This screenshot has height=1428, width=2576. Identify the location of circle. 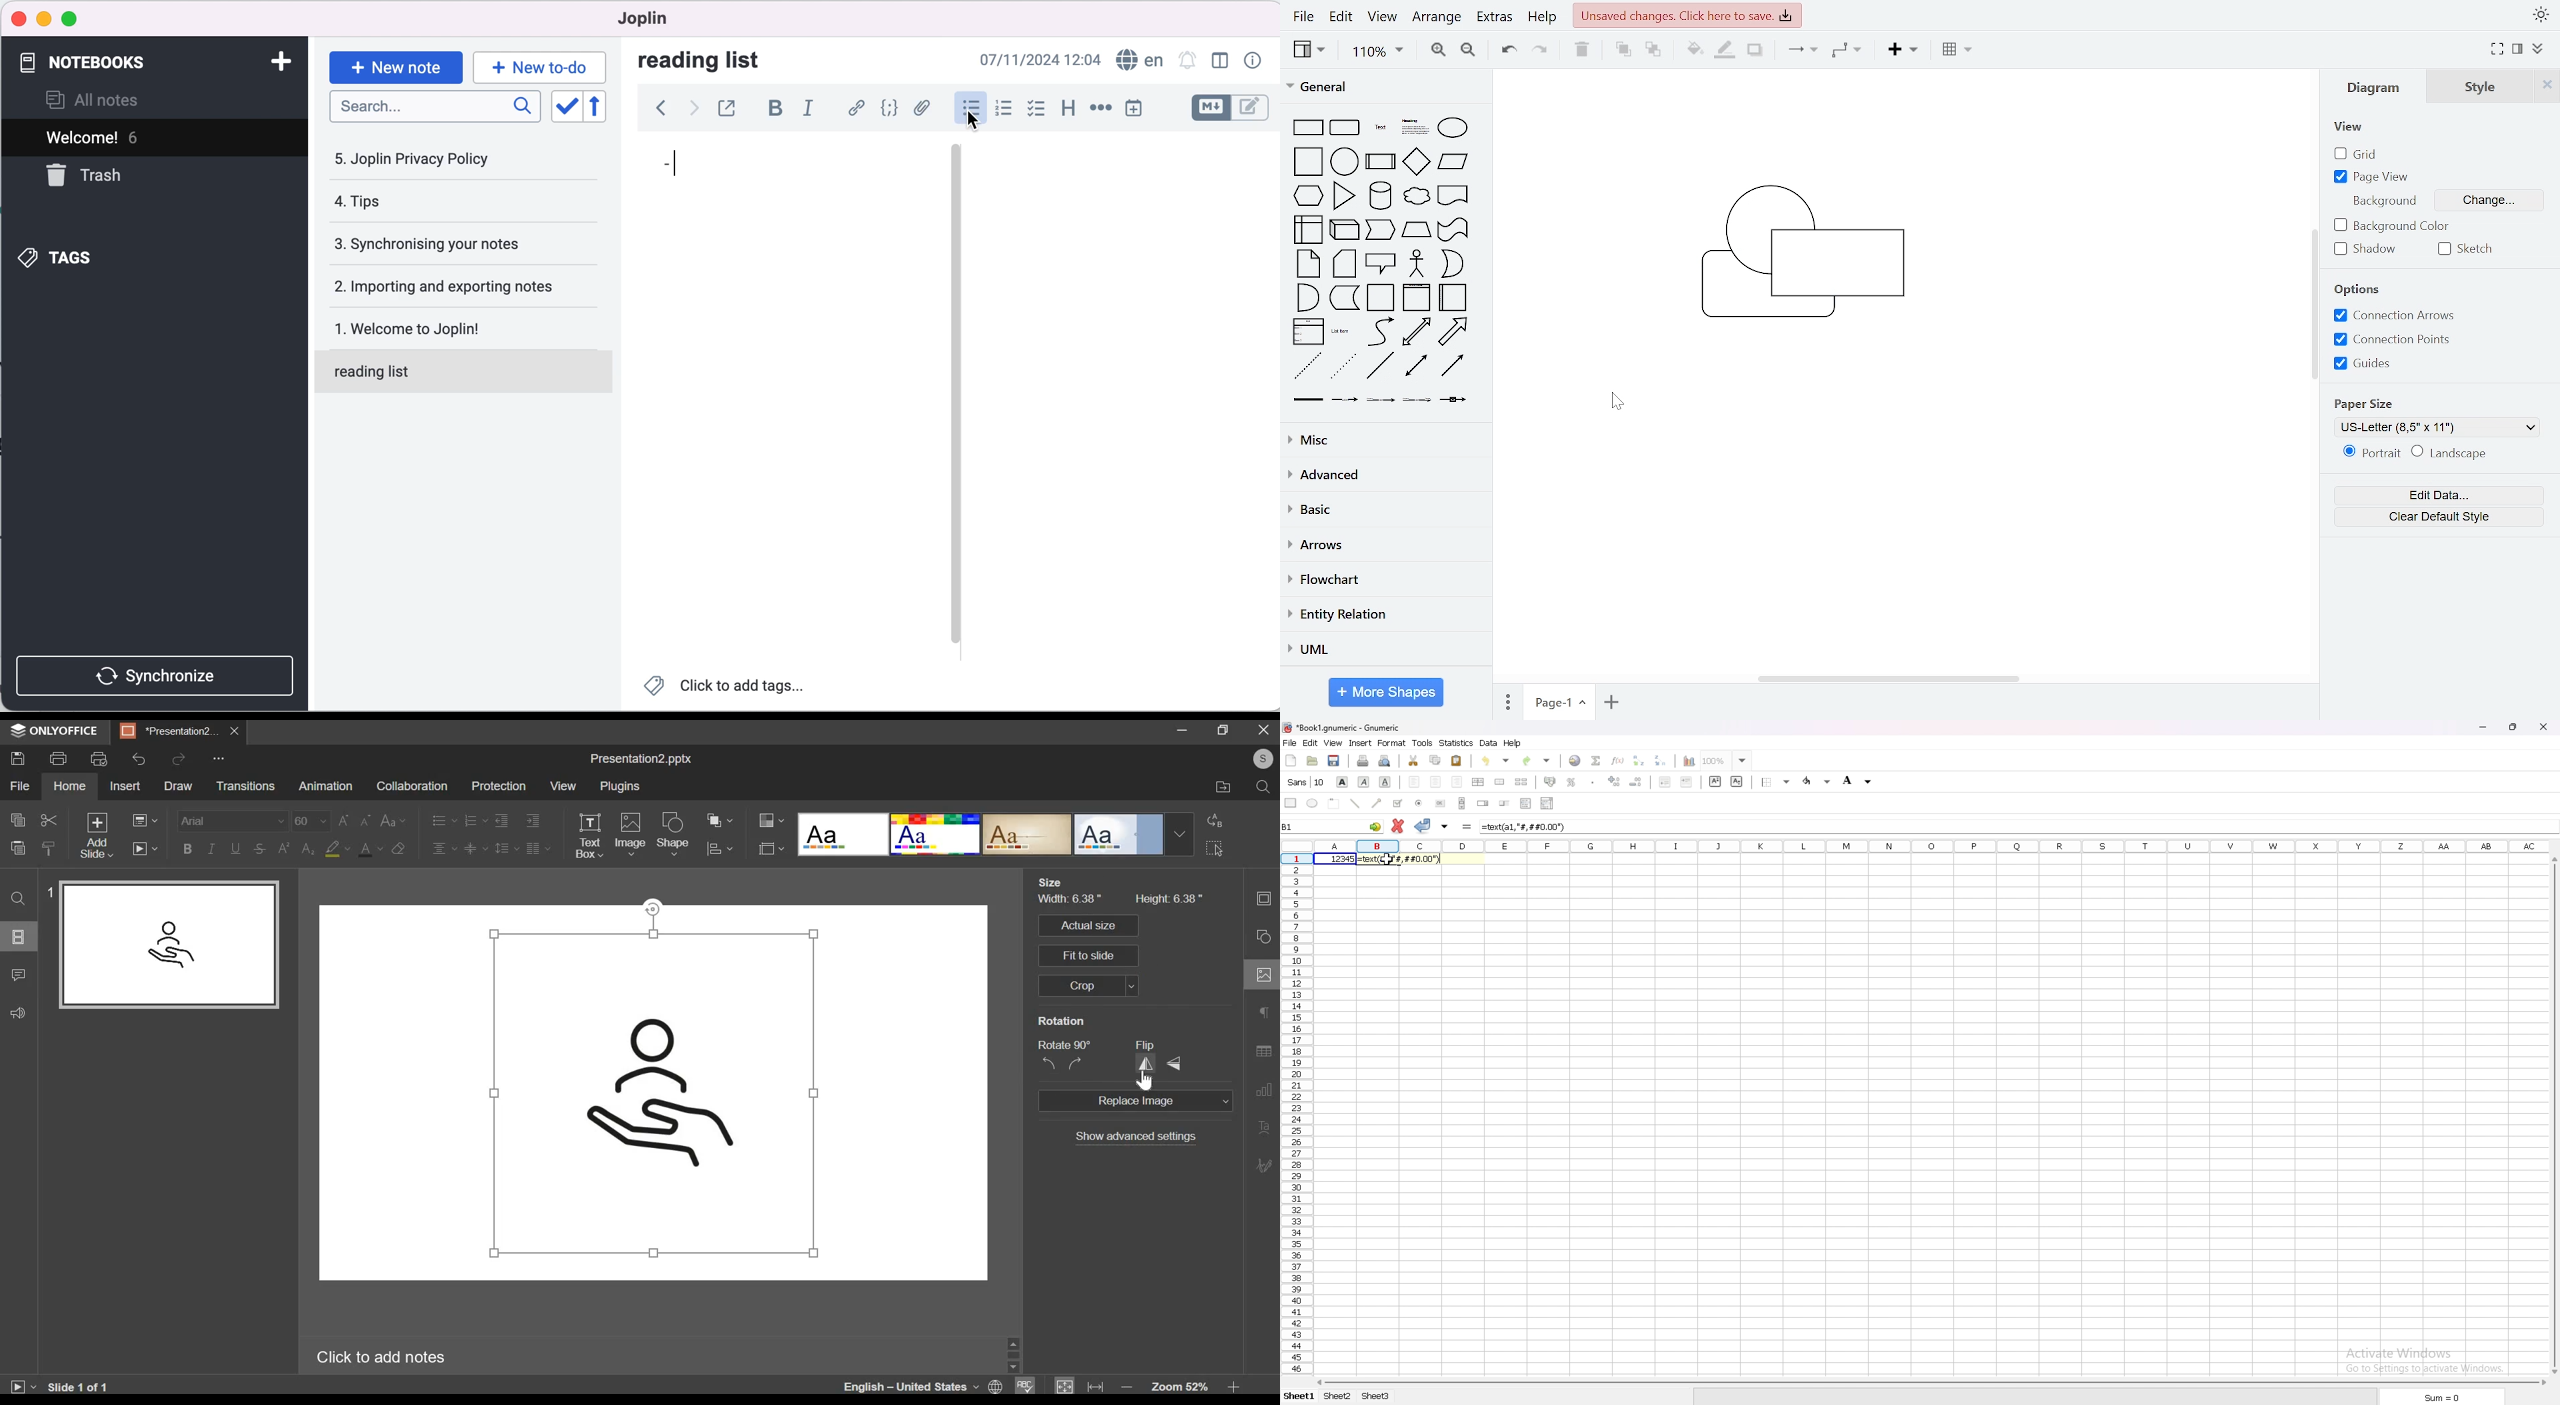
(1345, 163).